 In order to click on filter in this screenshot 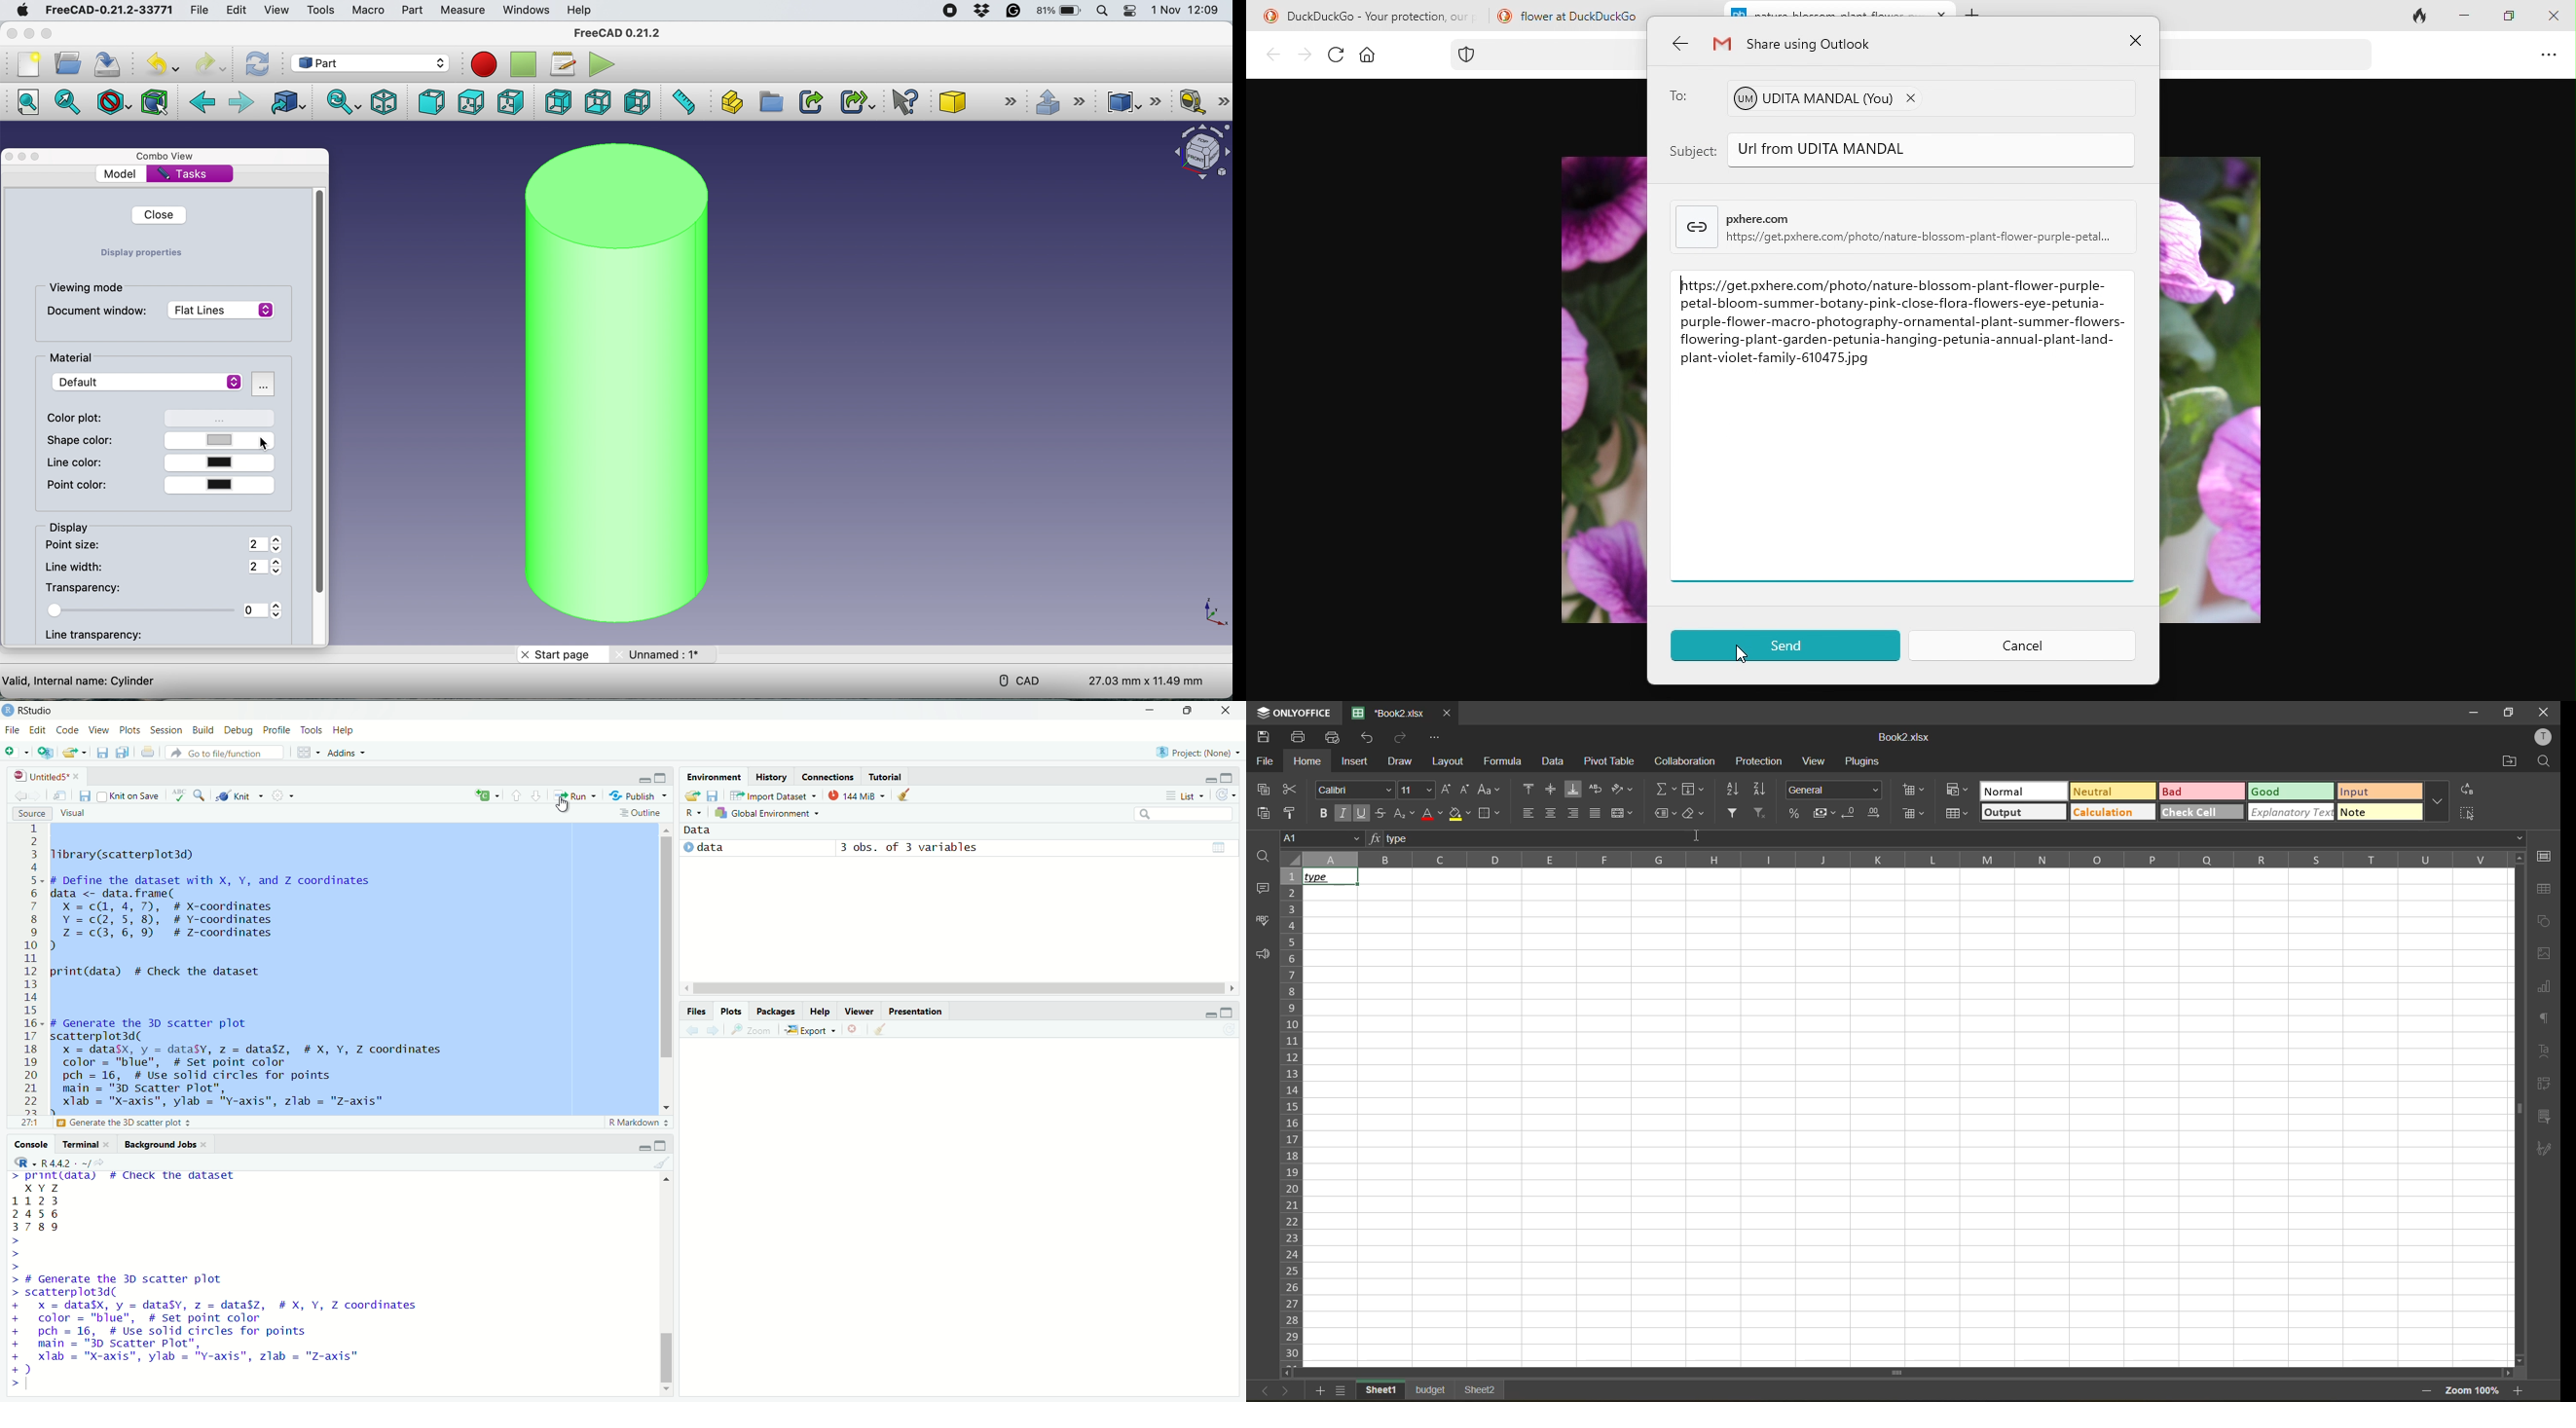, I will do `click(1732, 813)`.